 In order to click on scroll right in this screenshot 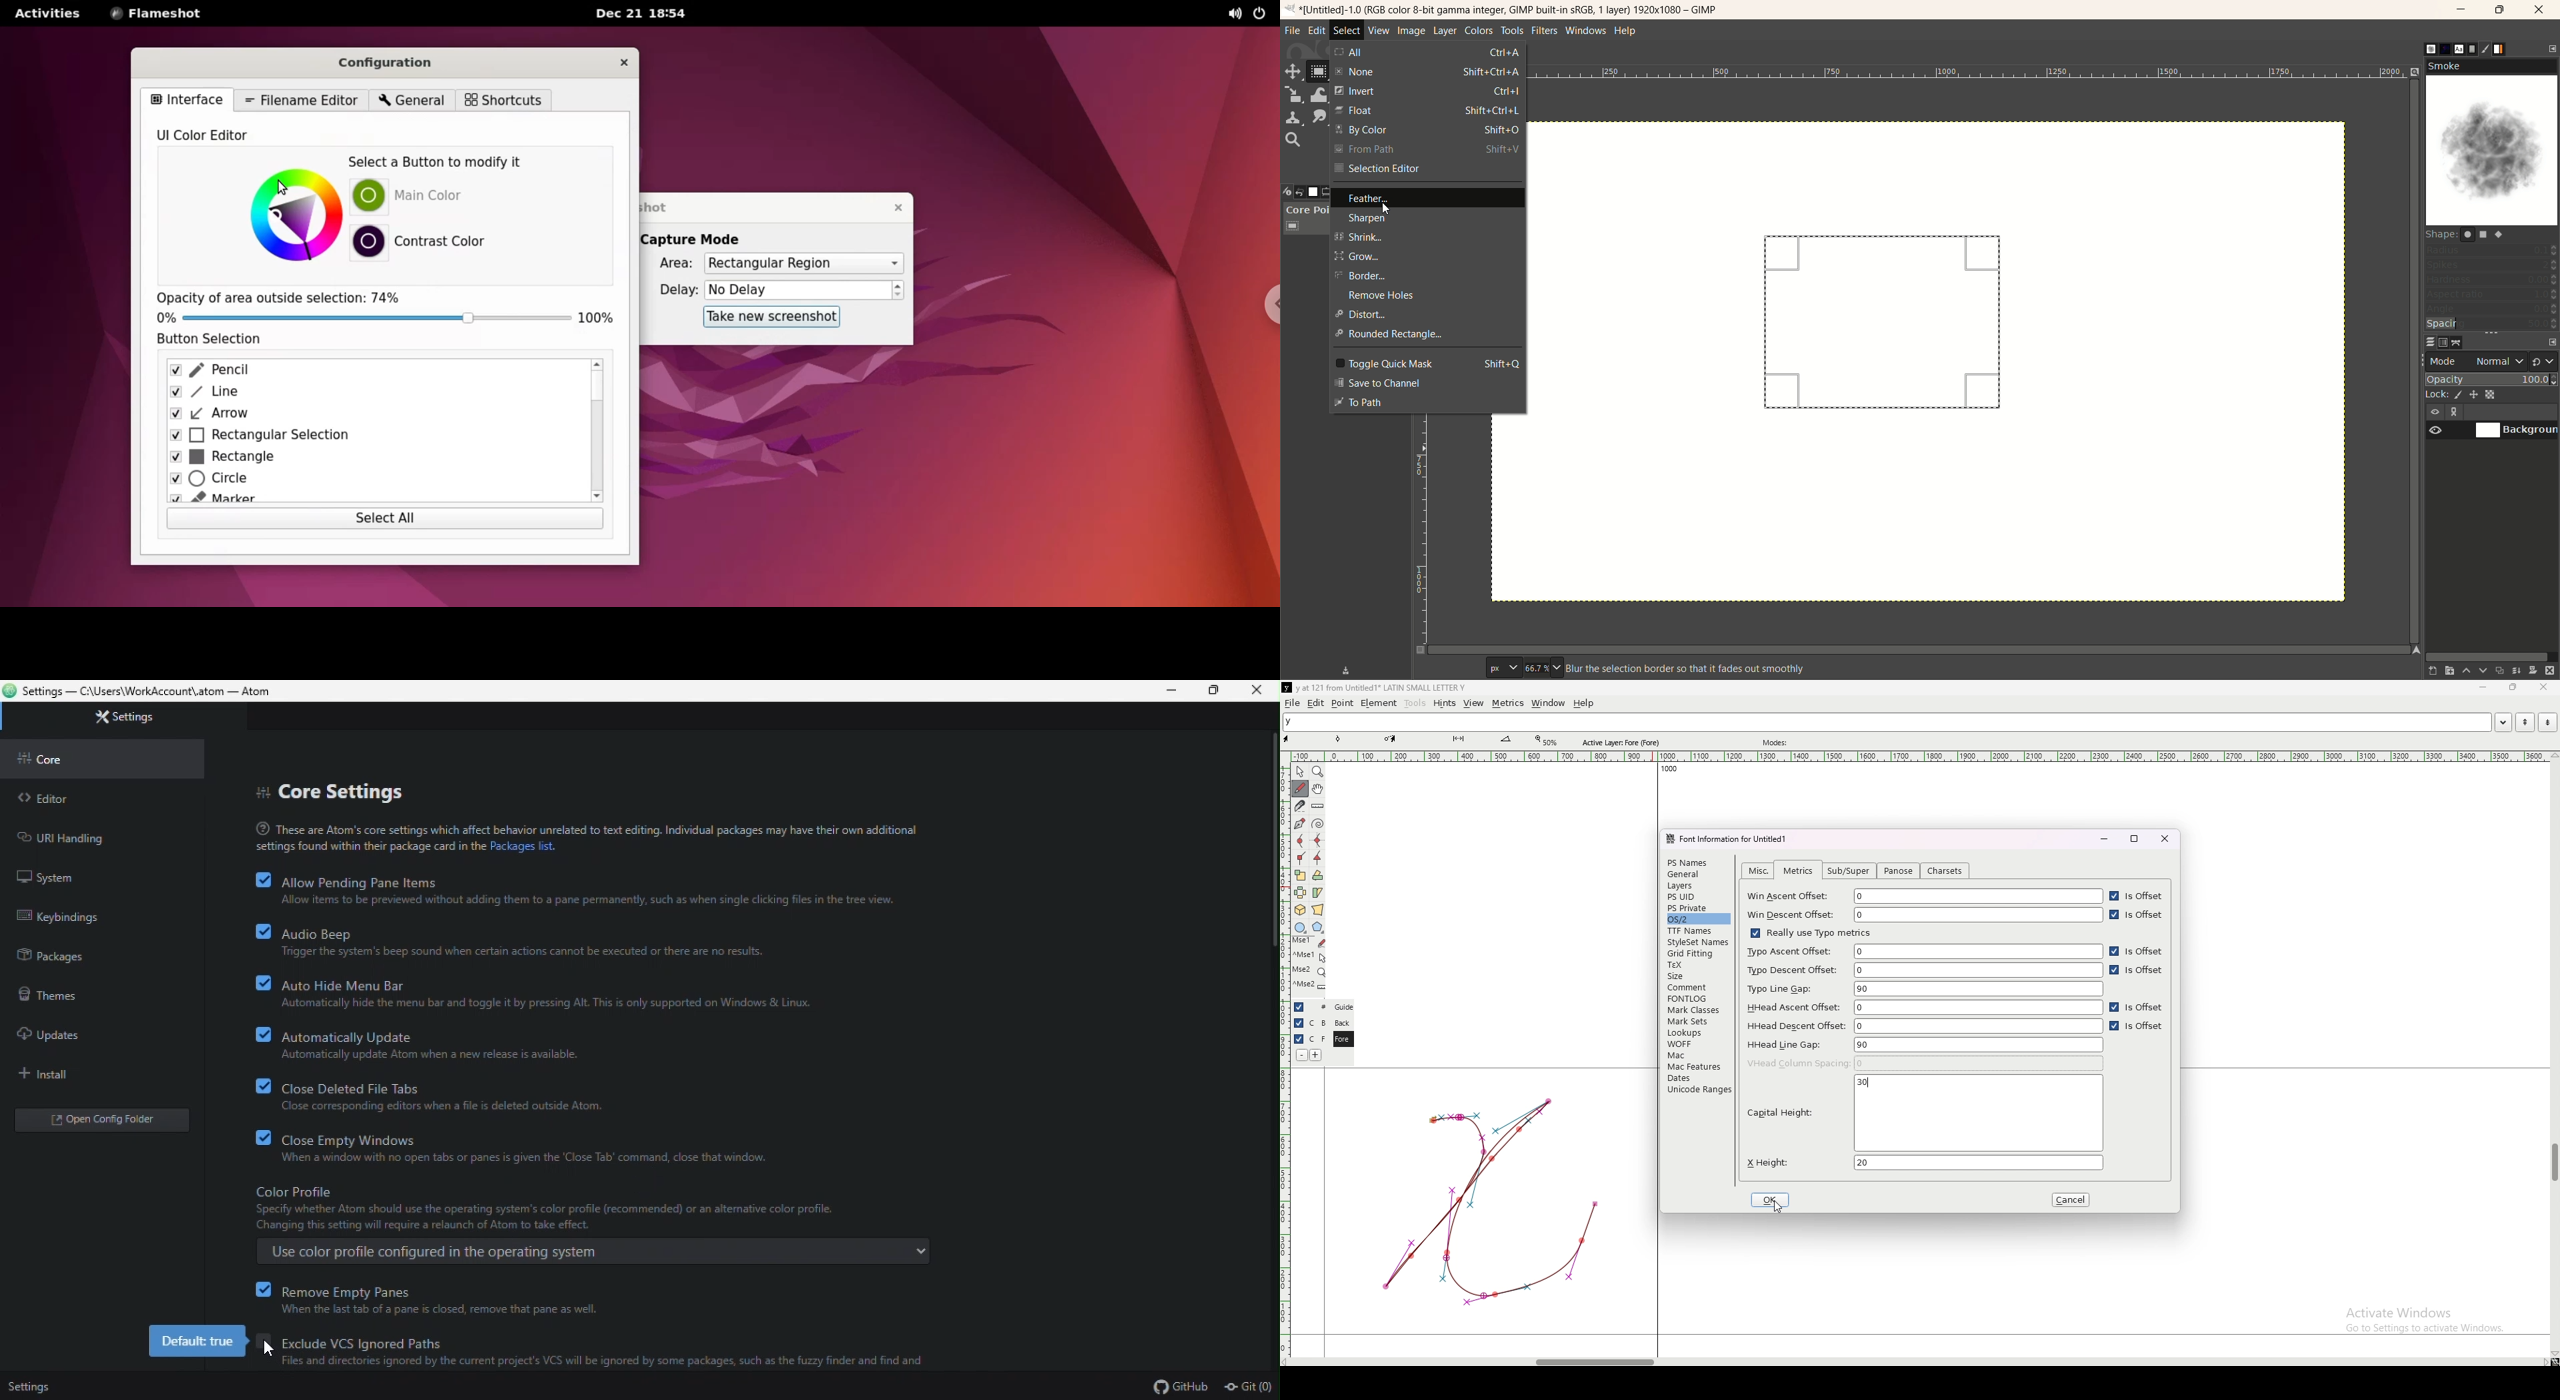, I will do `click(1289, 1362)`.